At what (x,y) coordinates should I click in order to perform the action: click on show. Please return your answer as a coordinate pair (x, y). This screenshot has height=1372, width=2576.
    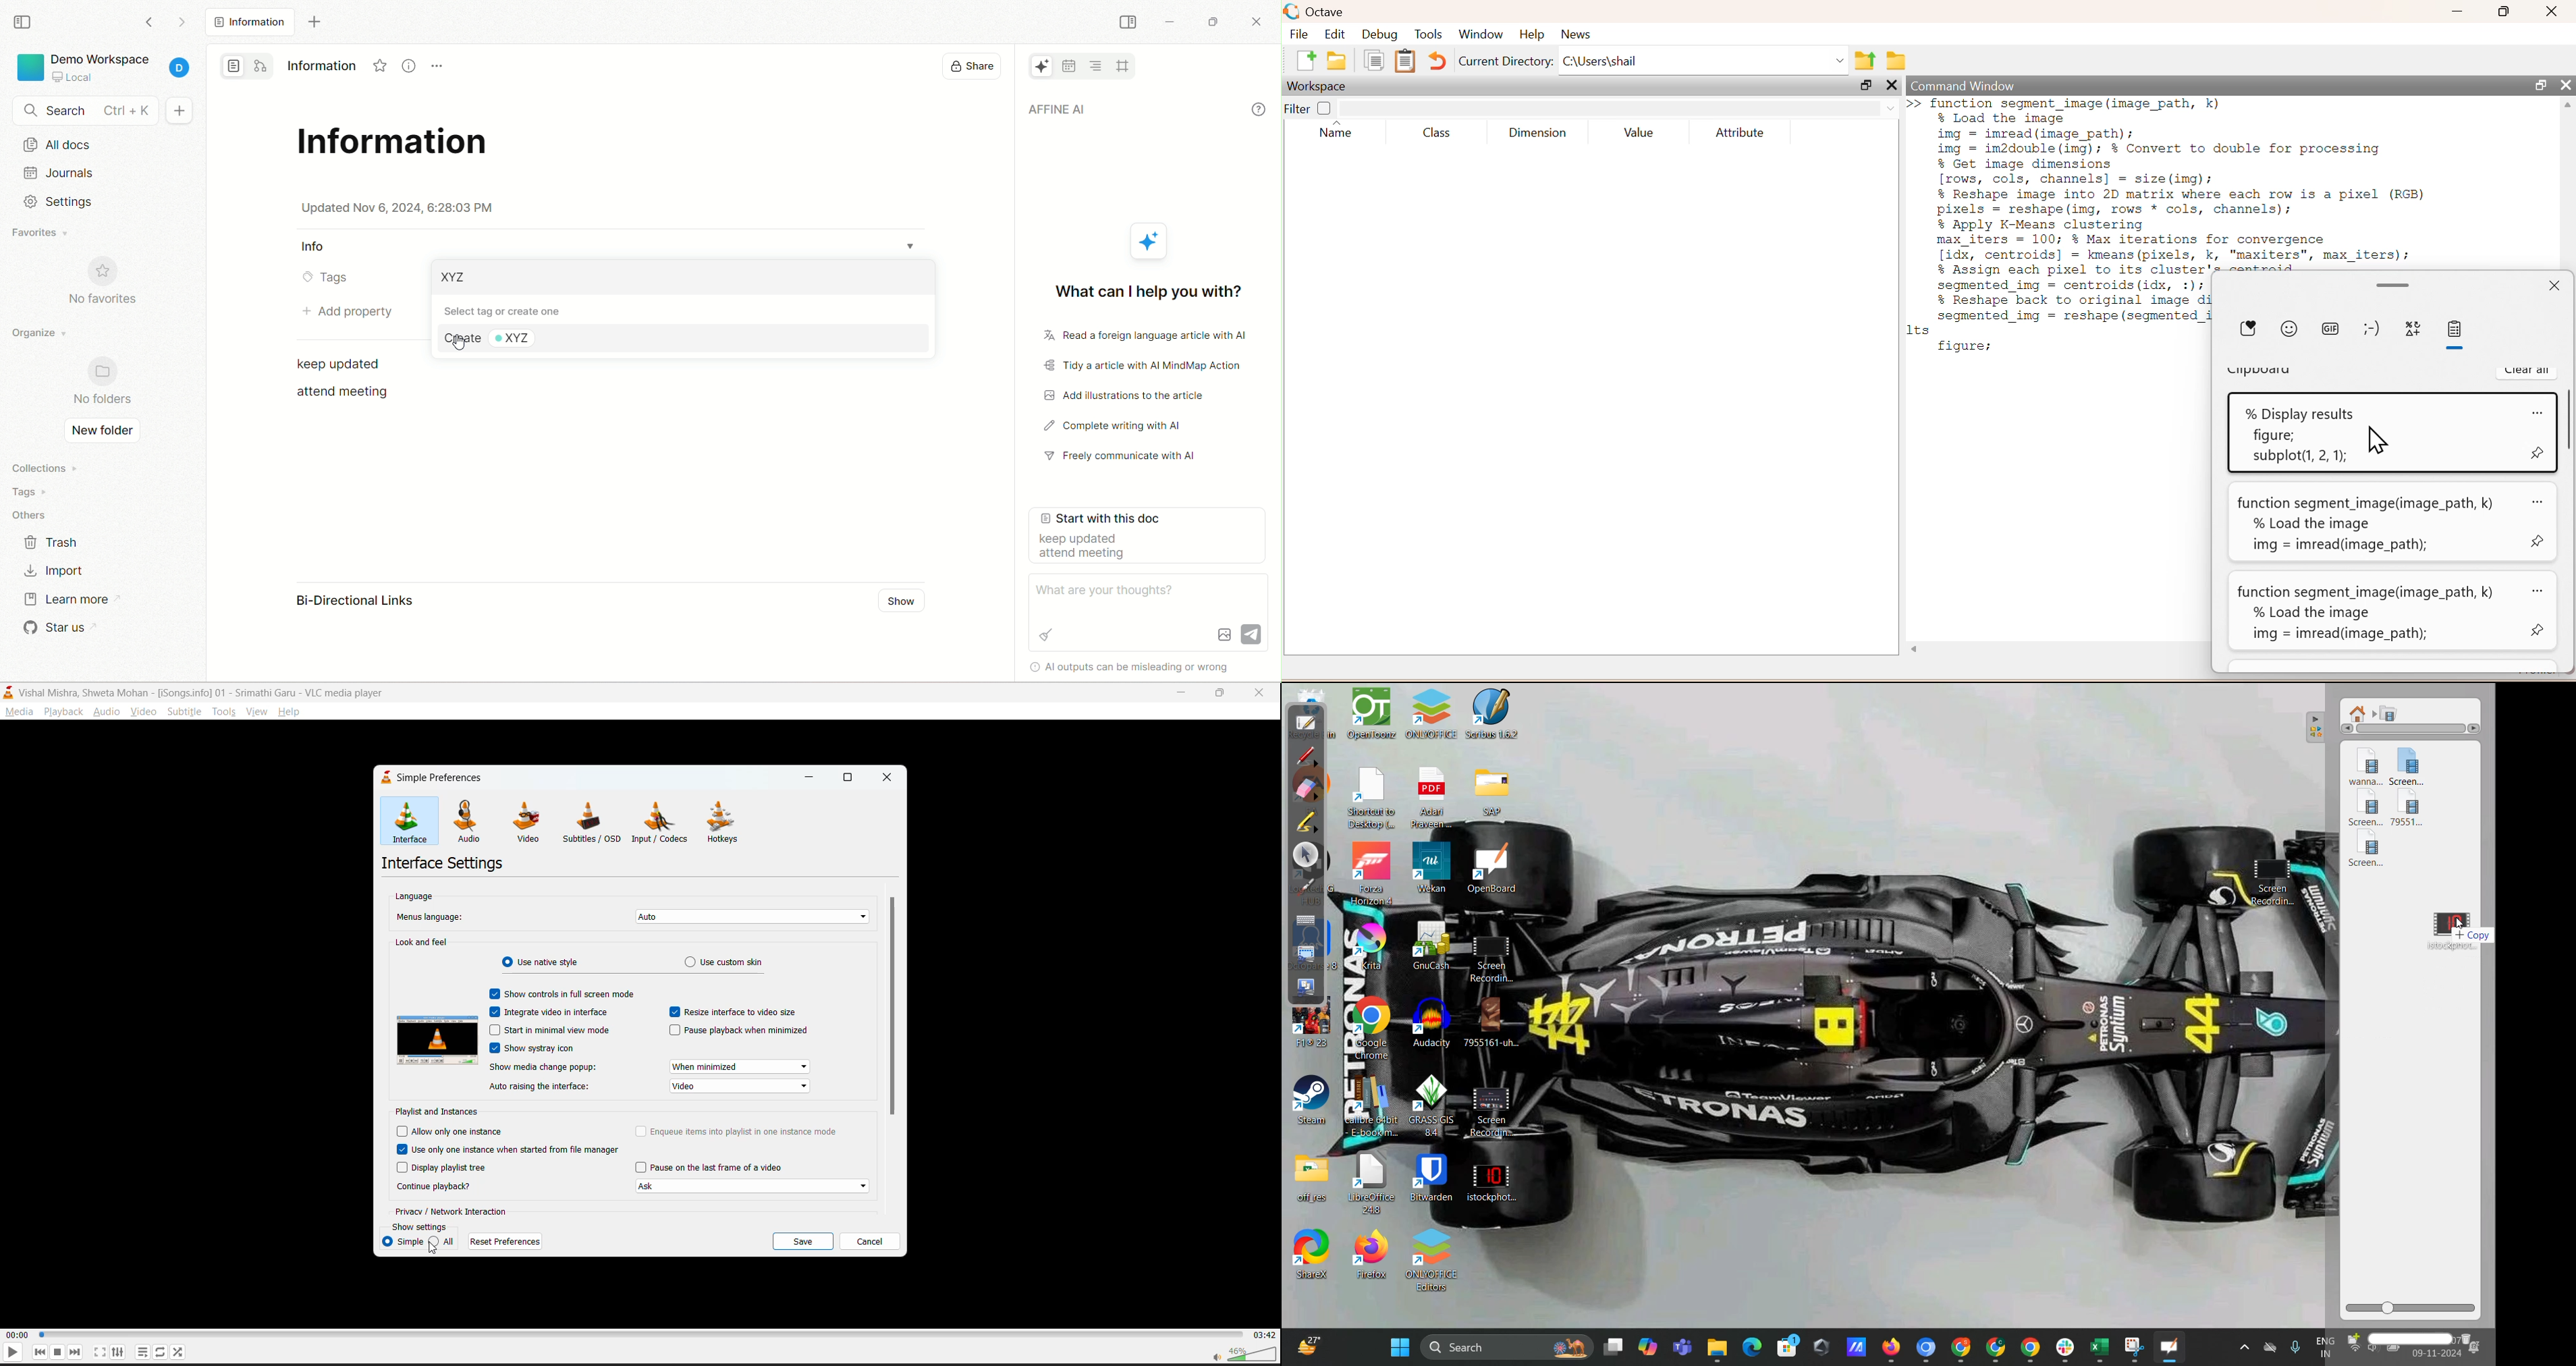
    Looking at the image, I should click on (901, 603).